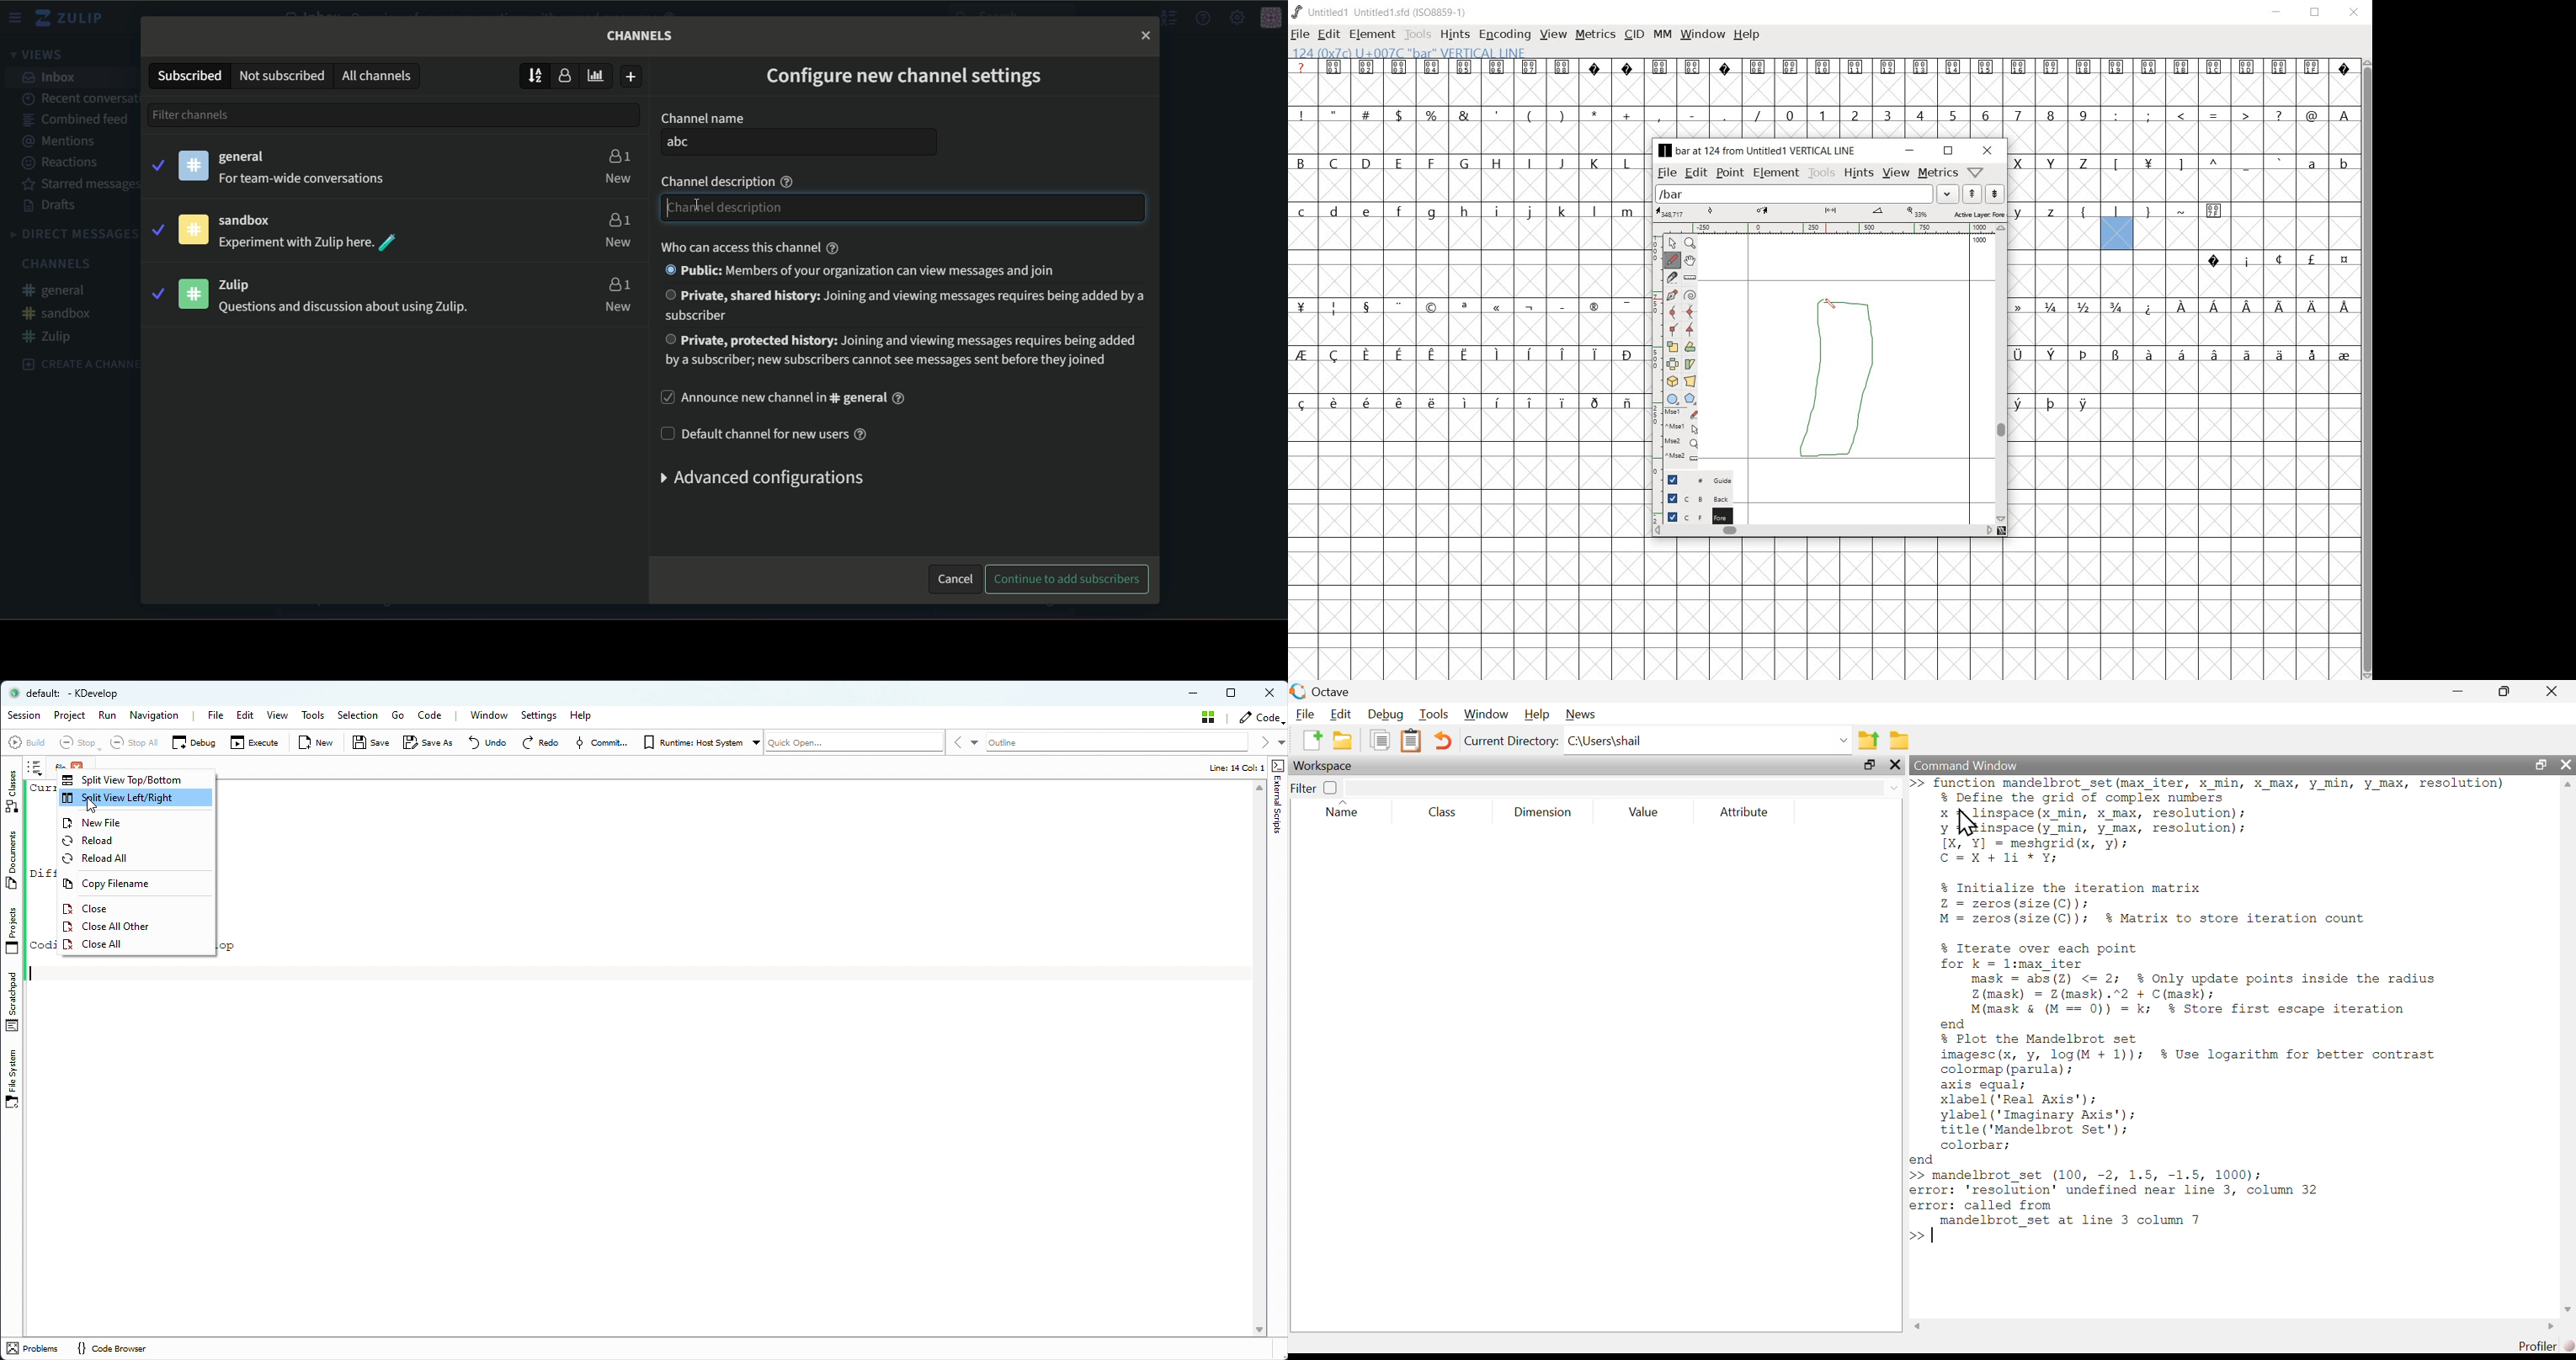 This screenshot has width=2576, height=1372. Describe the element at coordinates (1595, 33) in the screenshot. I see `metrics` at that location.